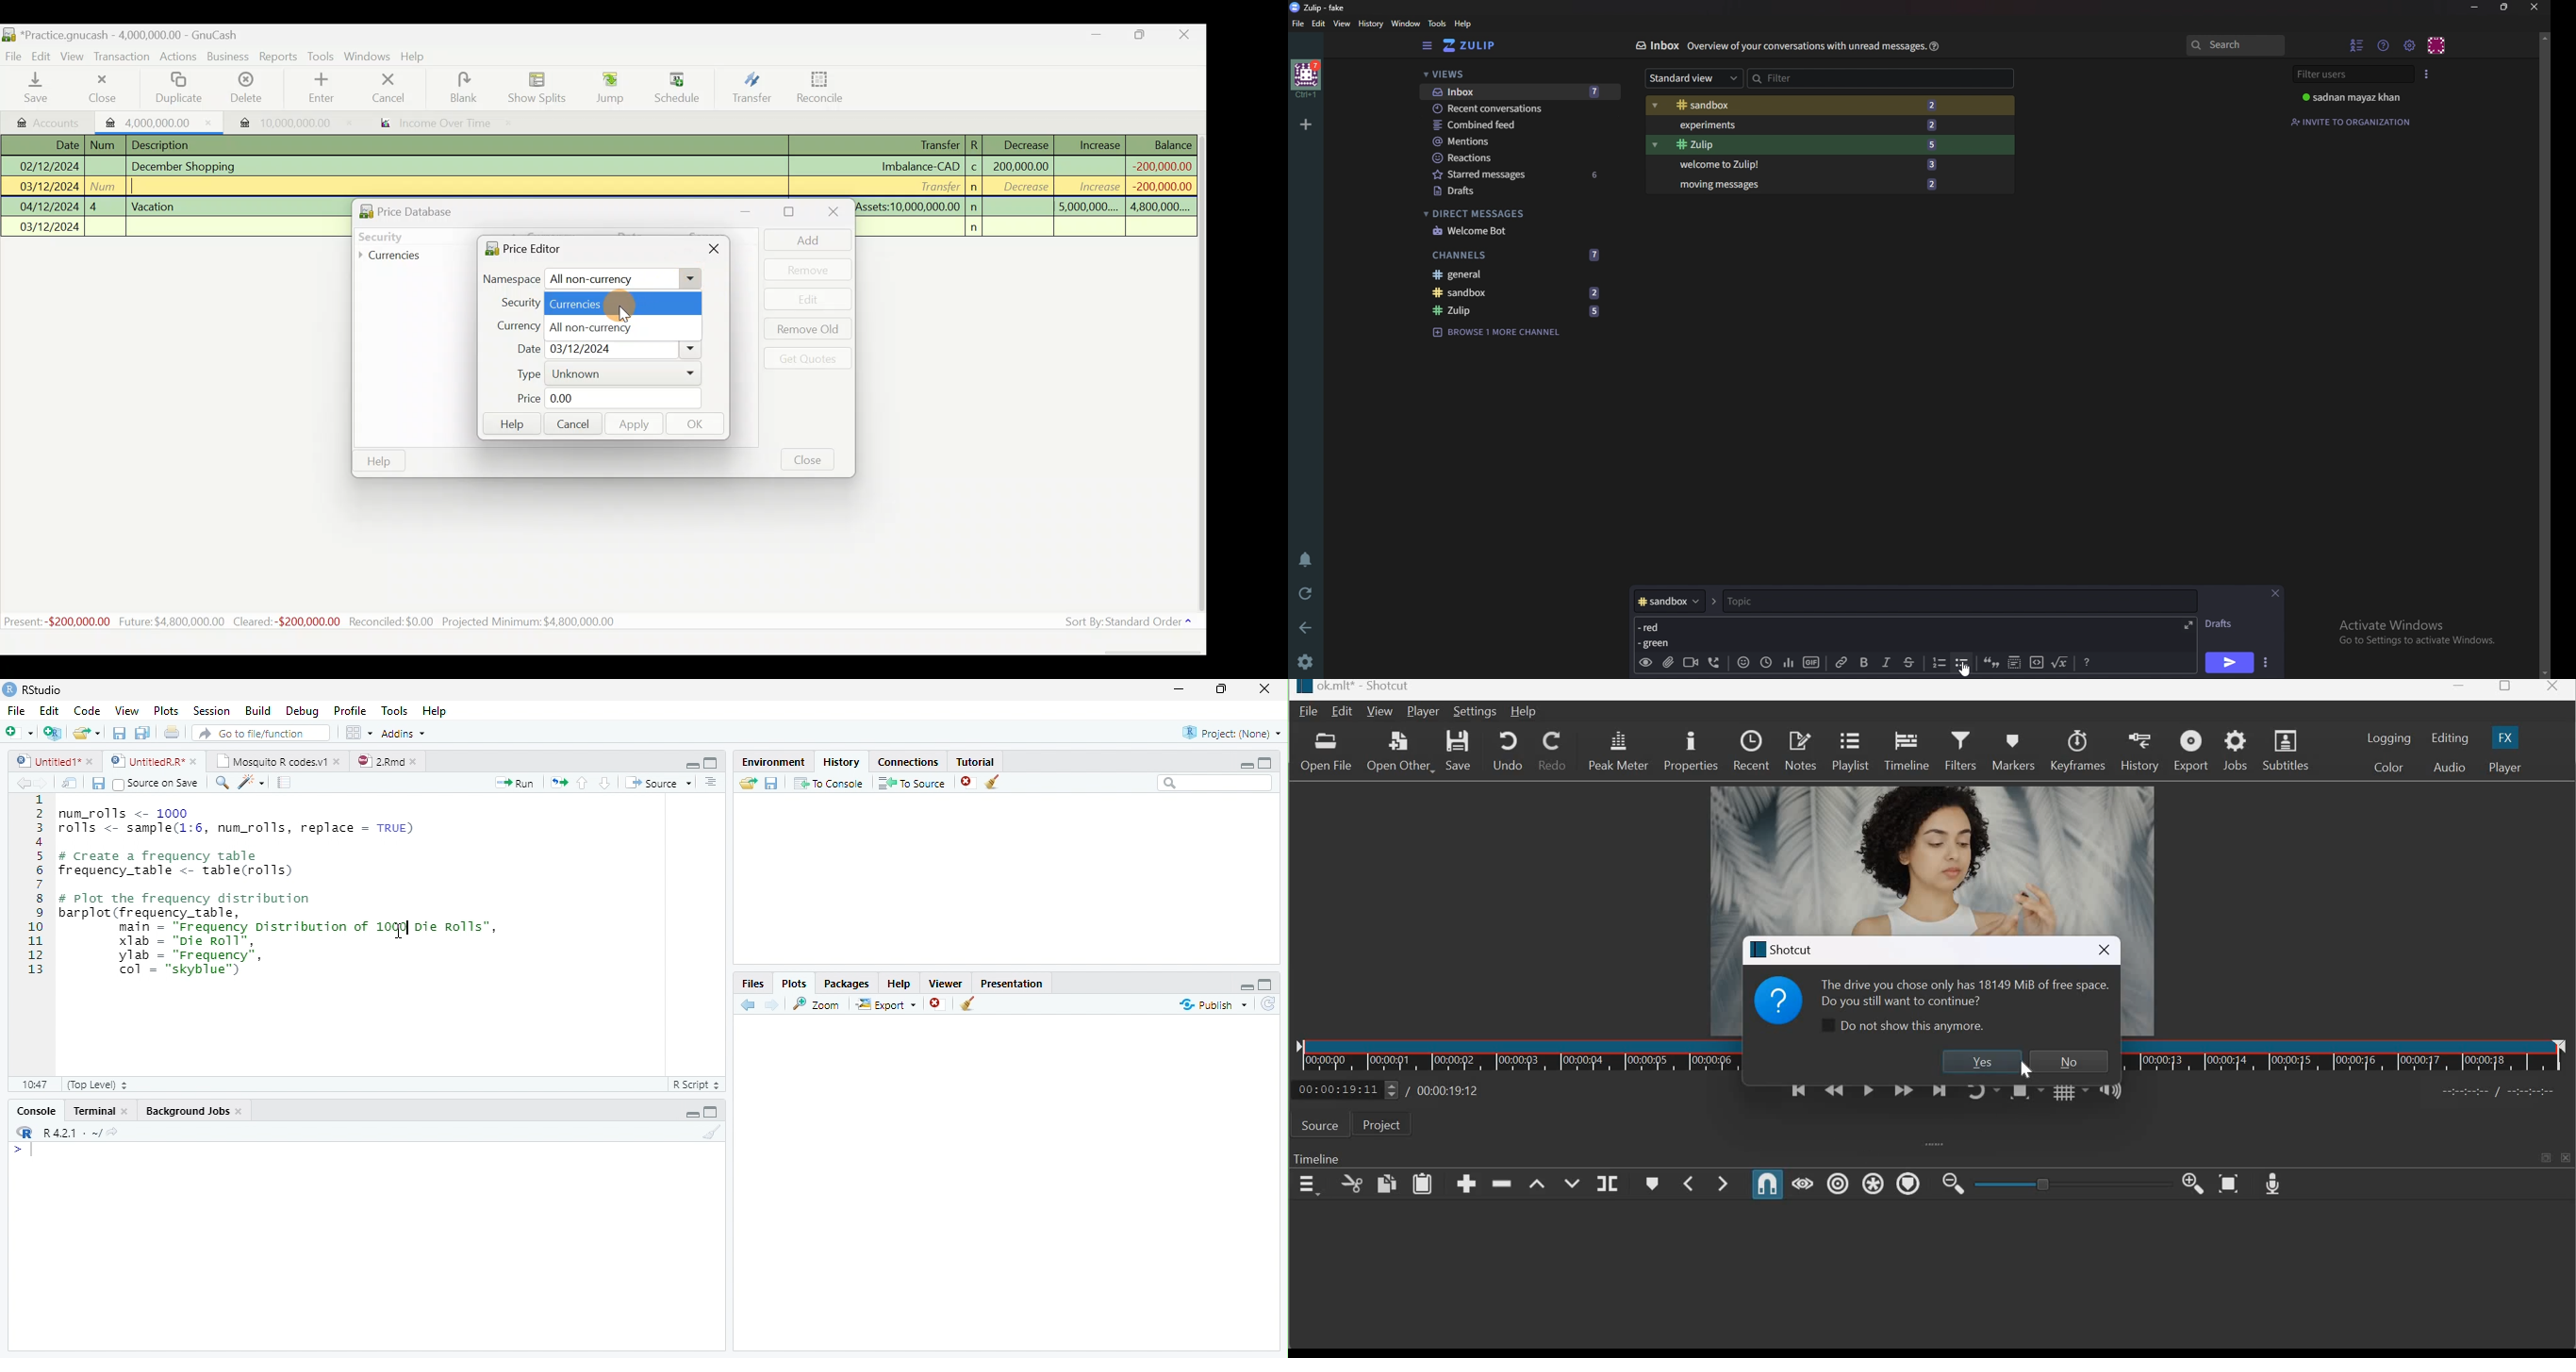  What do you see at coordinates (120, 33) in the screenshot?
I see `Document name` at bounding box center [120, 33].